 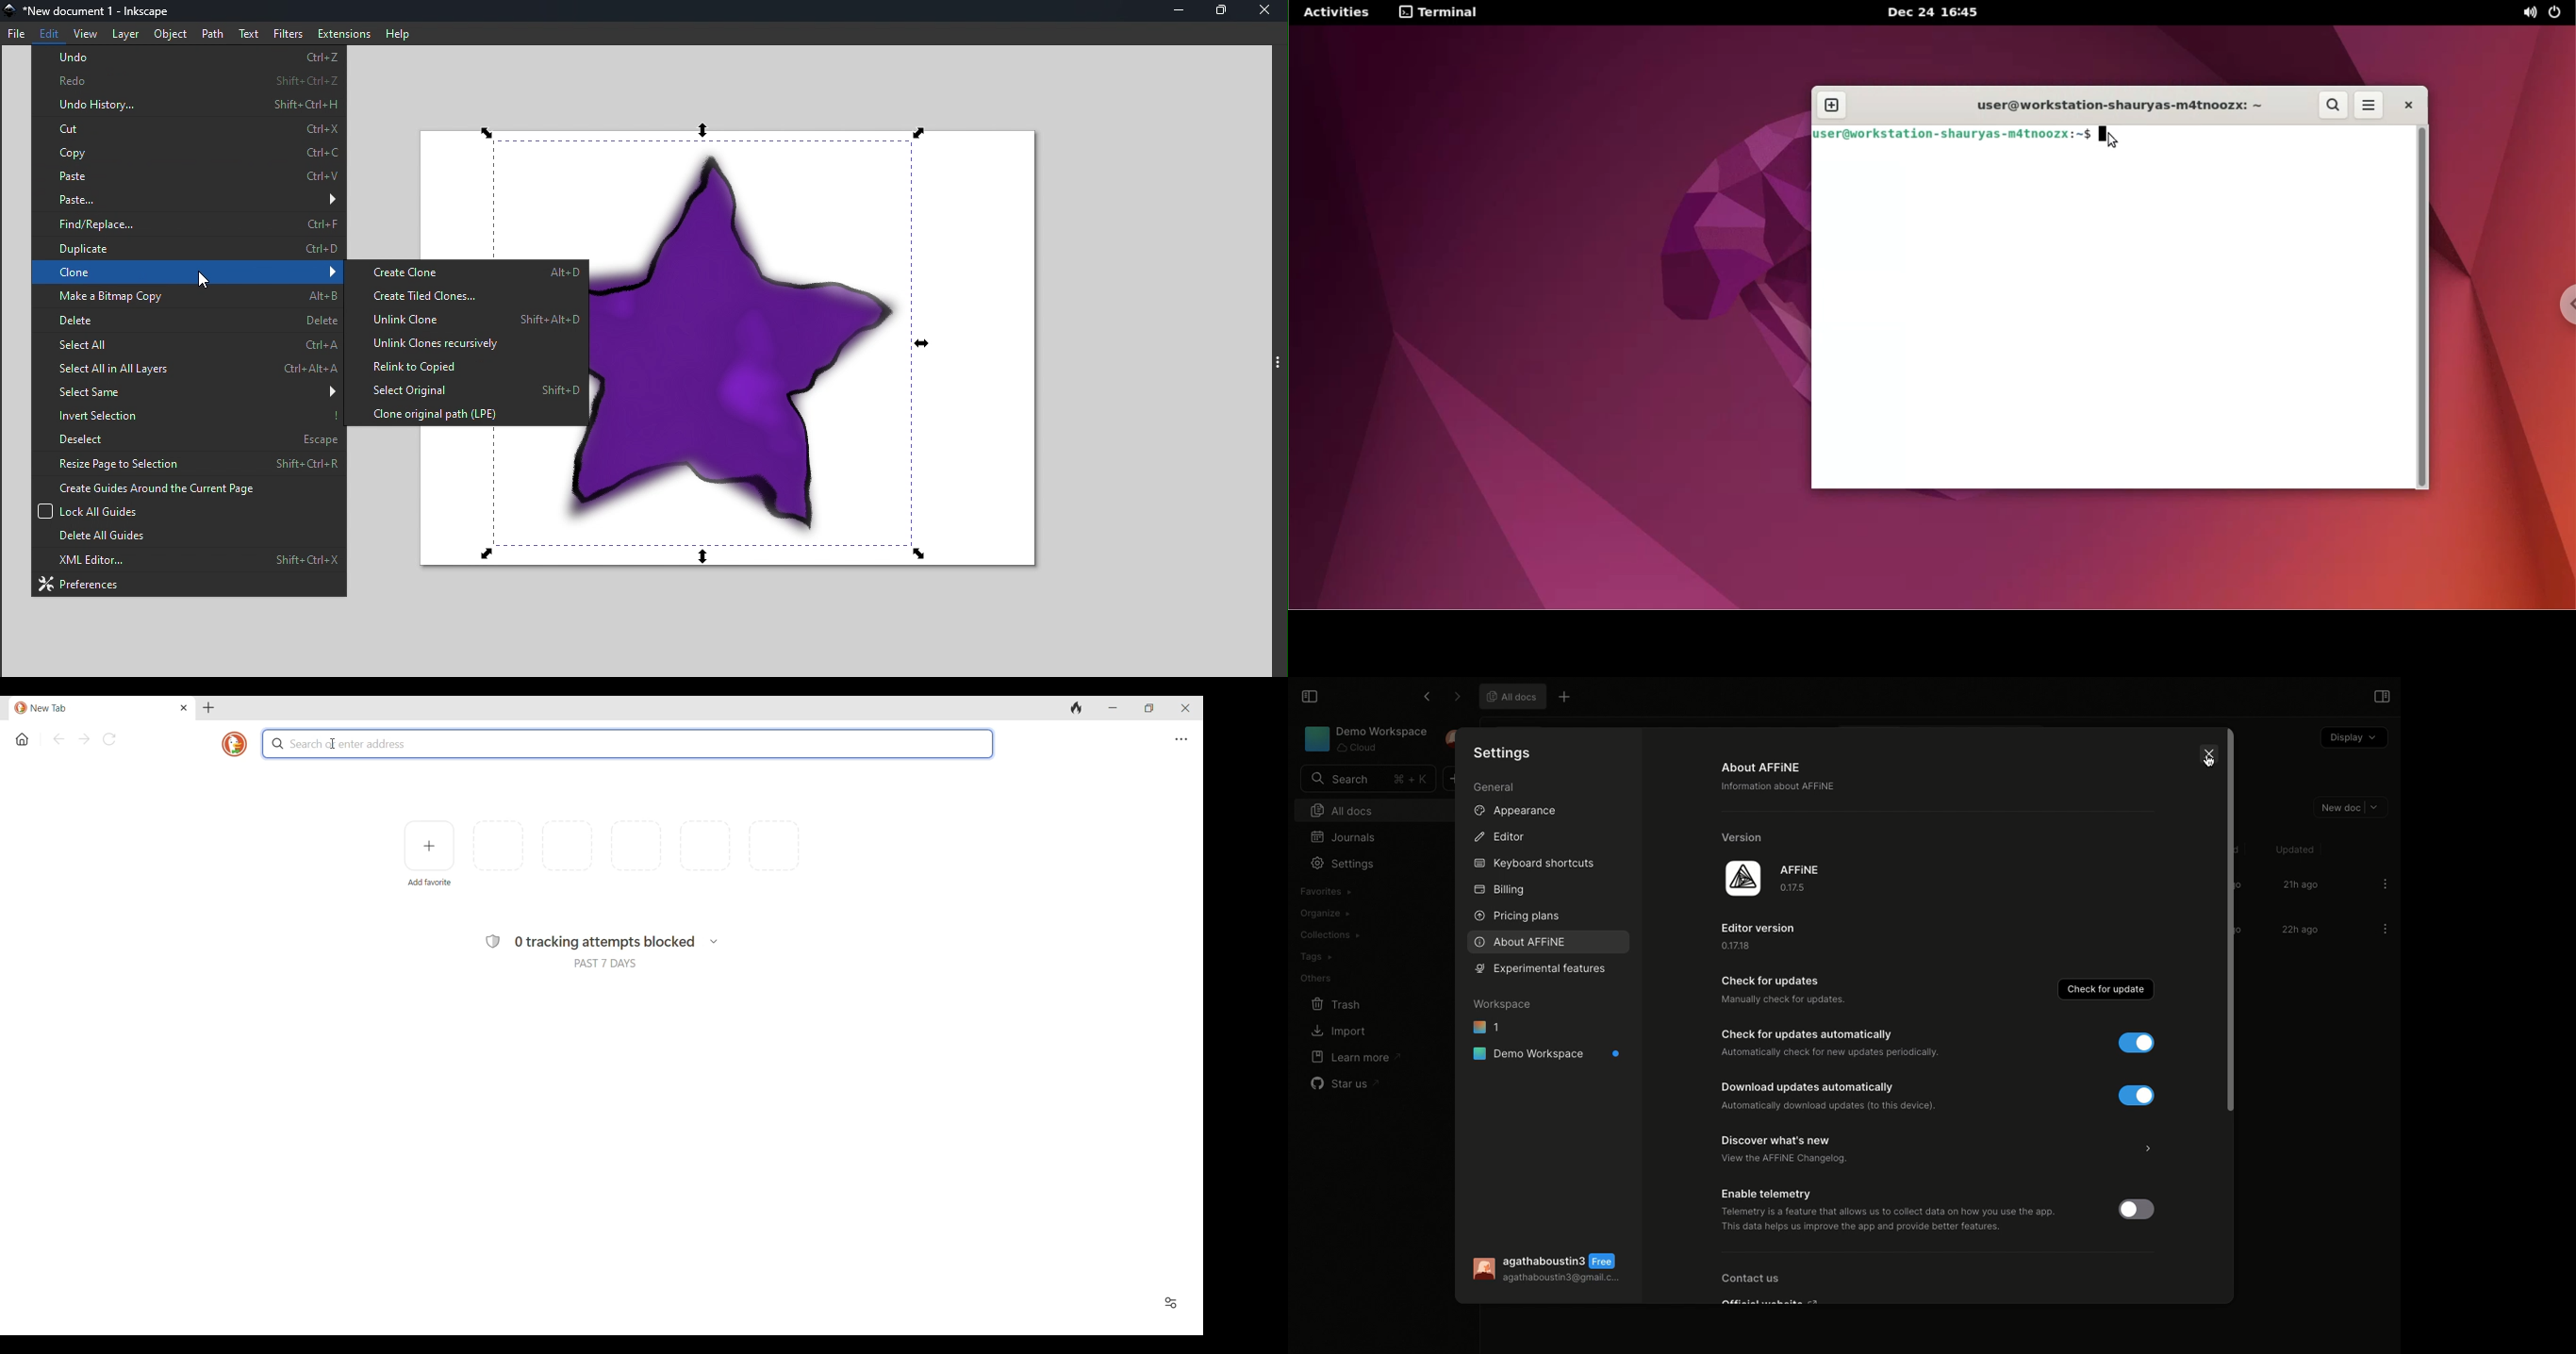 What do you see at coordinates (1181, 739) in the screenshot?
I see `Browser settings` at bounding box center [1181, 739].